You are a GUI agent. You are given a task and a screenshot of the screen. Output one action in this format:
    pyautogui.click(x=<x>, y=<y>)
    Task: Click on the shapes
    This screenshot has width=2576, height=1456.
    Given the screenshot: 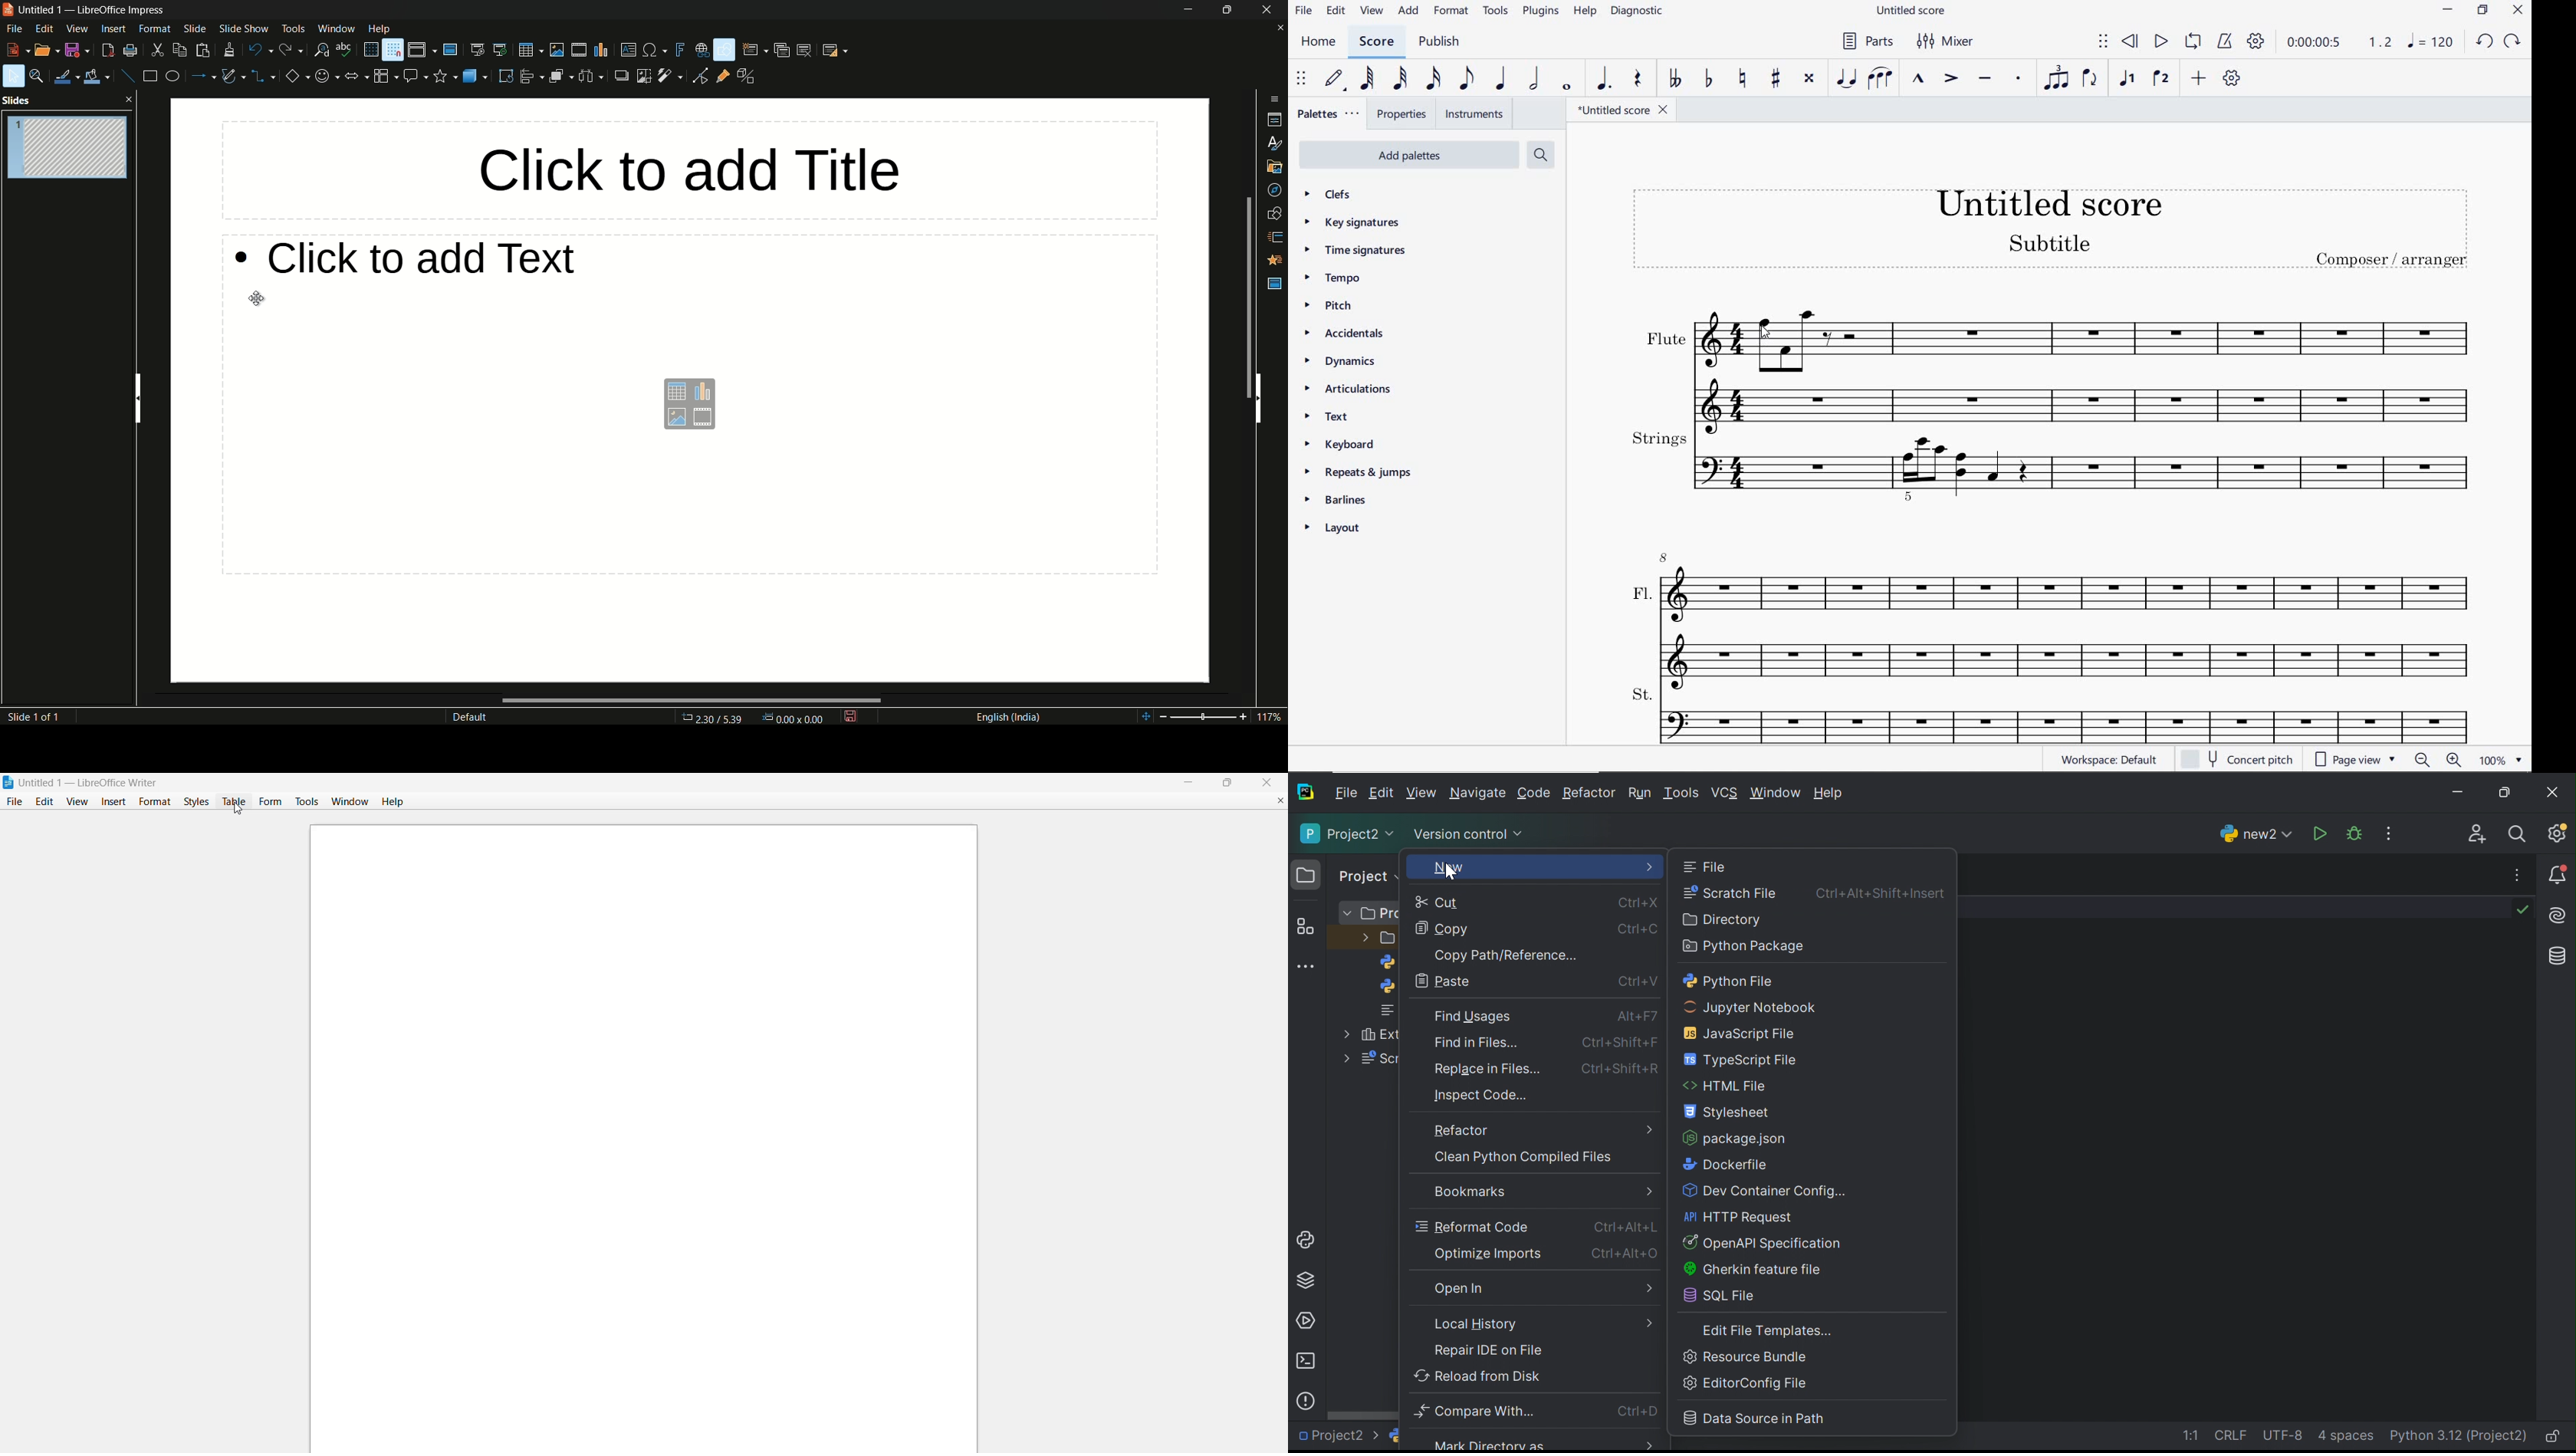 What is the action you would take?
    pyautogui.click(x=1273, y=212)
    